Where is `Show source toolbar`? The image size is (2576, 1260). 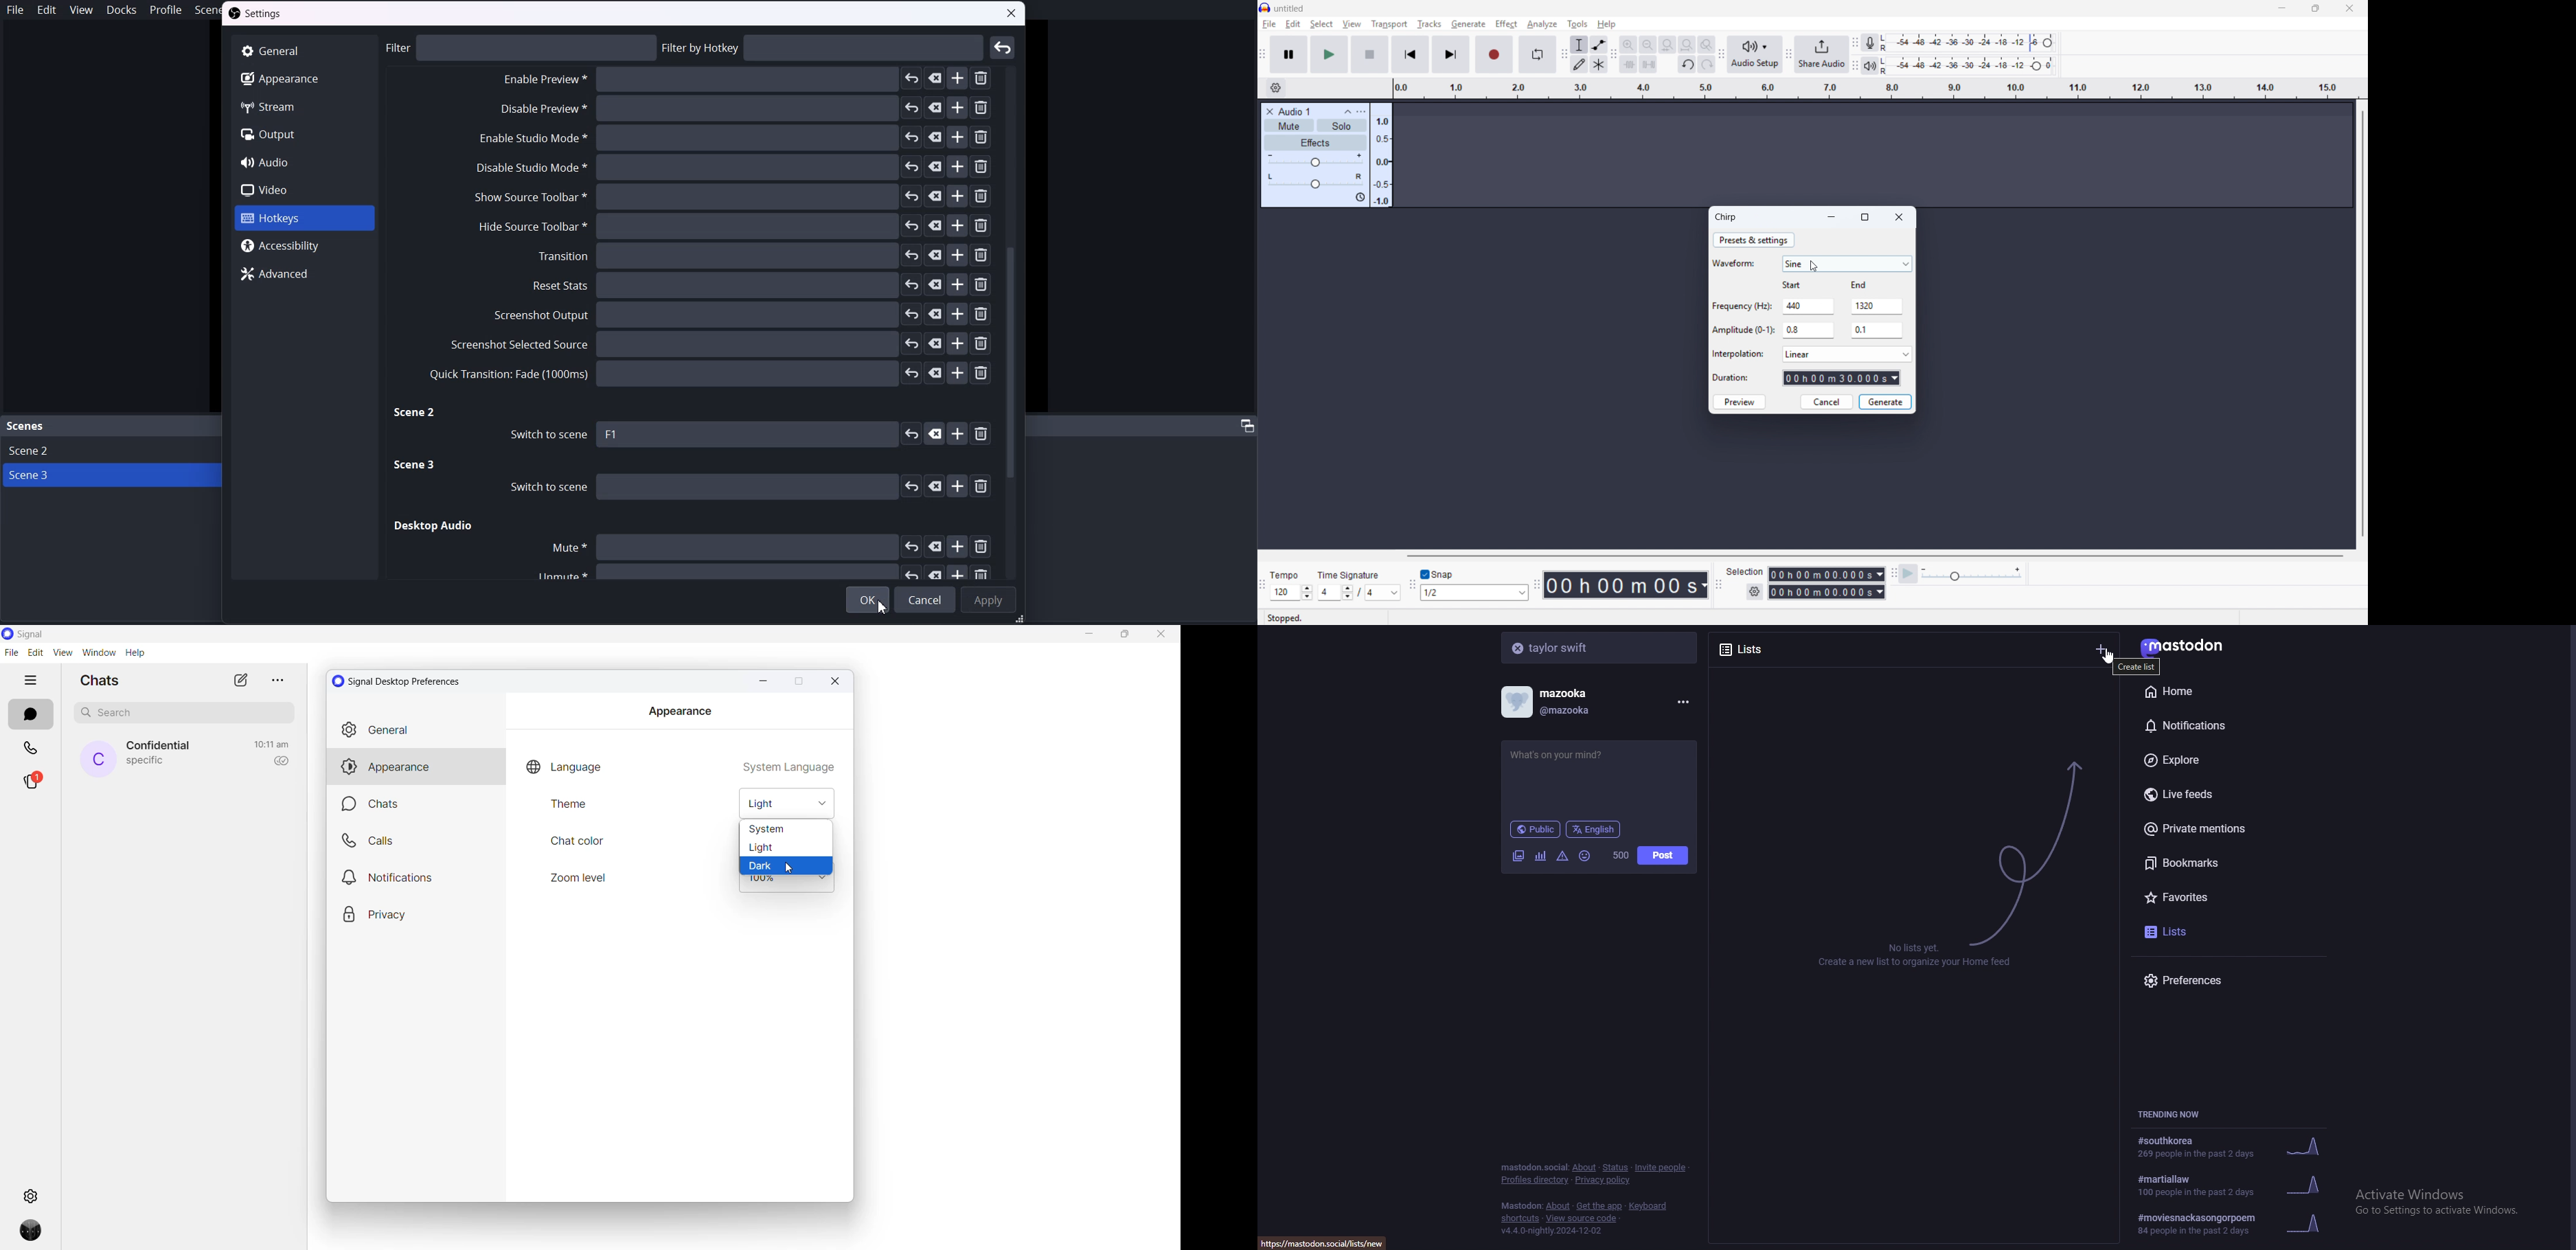 Show source toolbar is located at coordinates (730, 197).